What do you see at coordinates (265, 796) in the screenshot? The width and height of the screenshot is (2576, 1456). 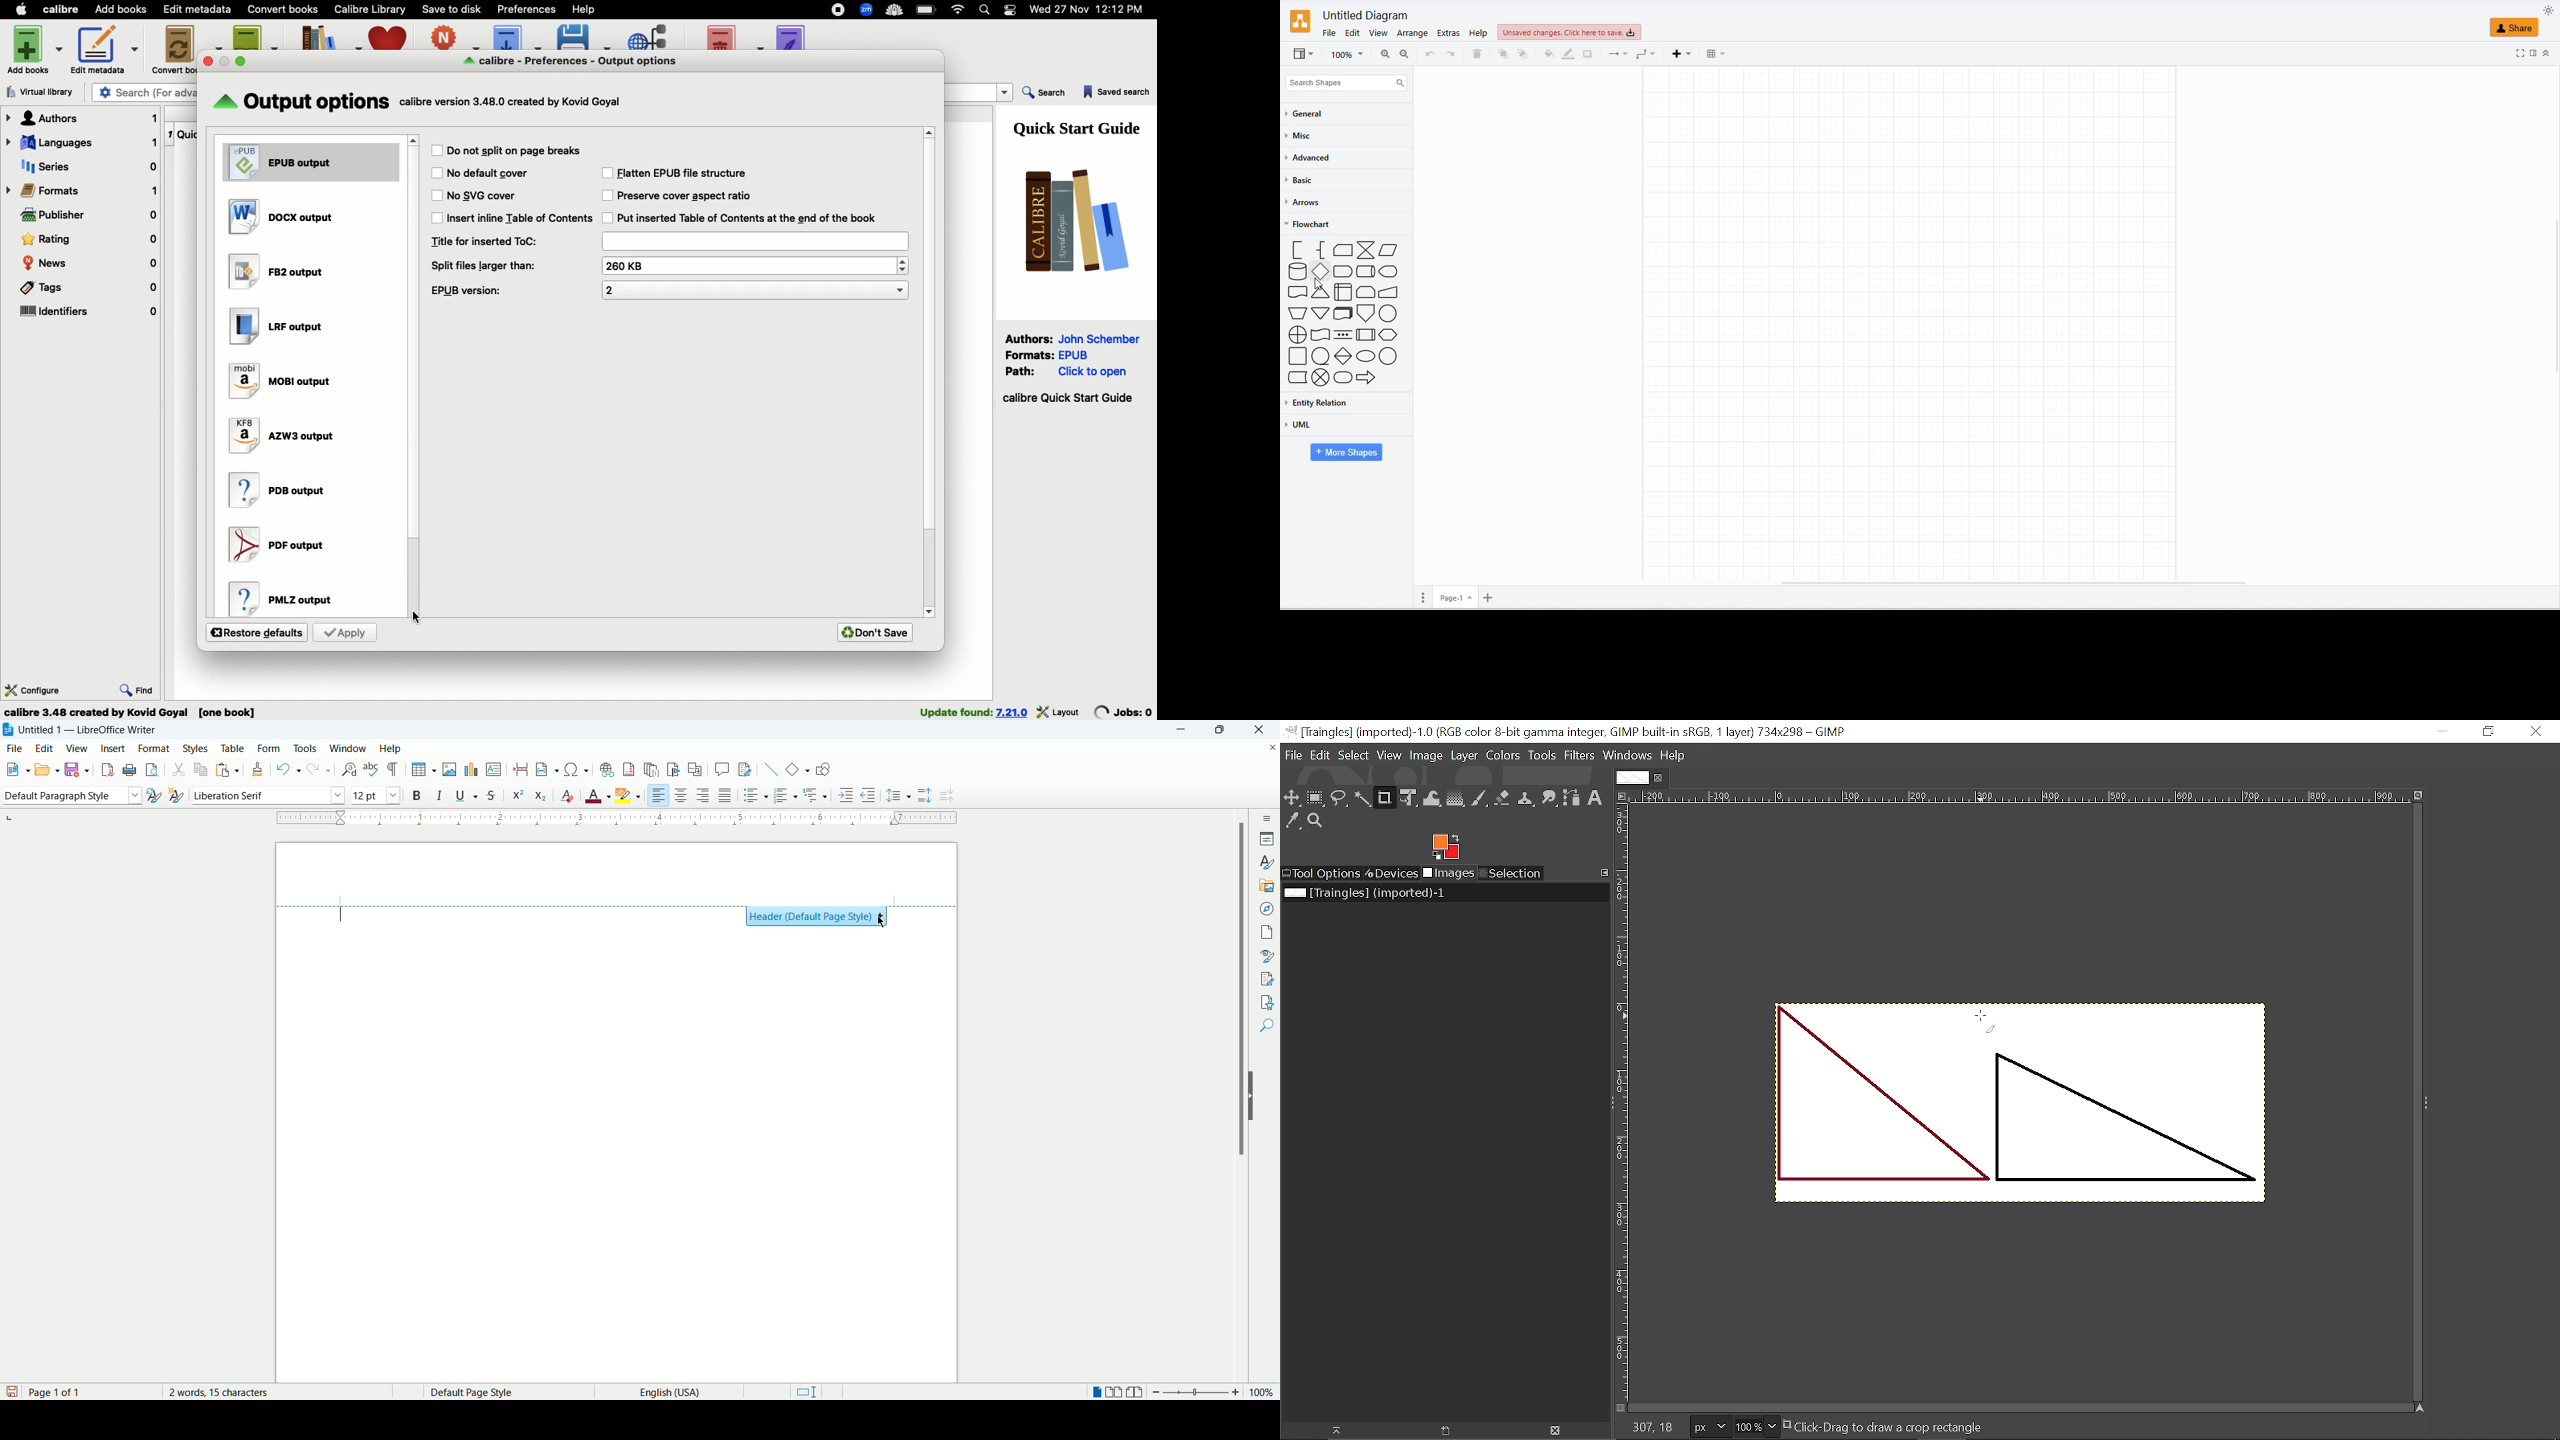 I see `font name` at bounding box center [265, 796].